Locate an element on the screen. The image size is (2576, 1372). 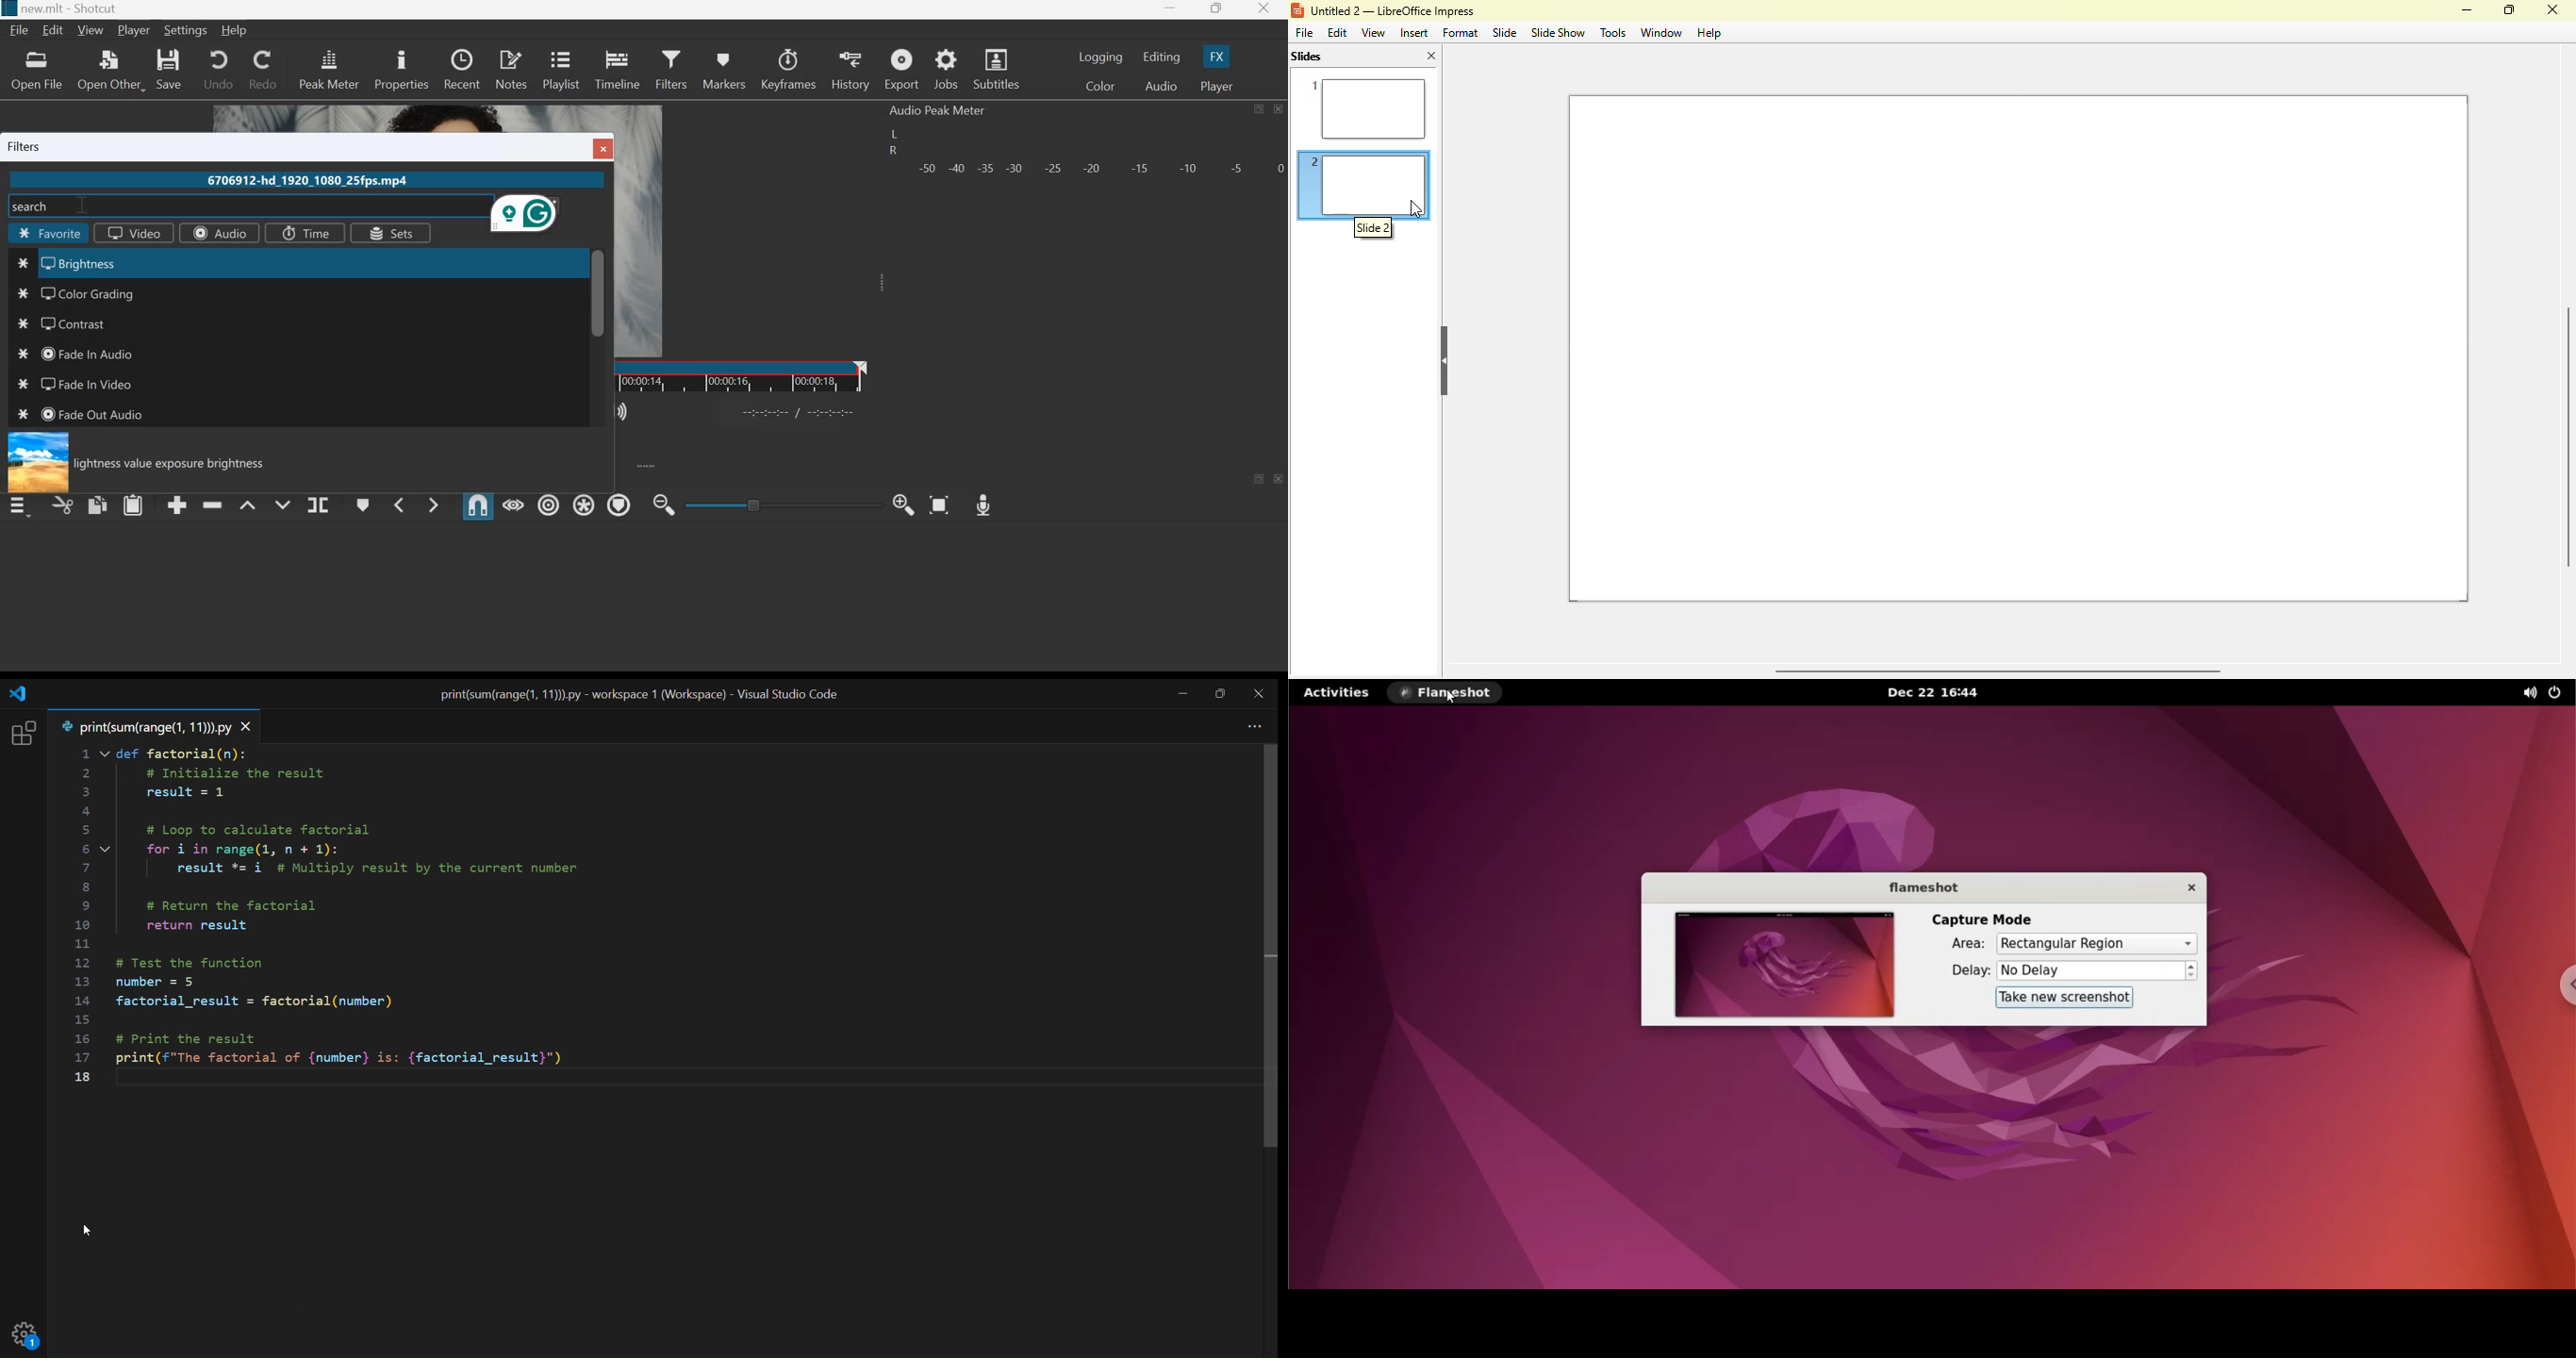
expand is located at coordinates (645, 466).